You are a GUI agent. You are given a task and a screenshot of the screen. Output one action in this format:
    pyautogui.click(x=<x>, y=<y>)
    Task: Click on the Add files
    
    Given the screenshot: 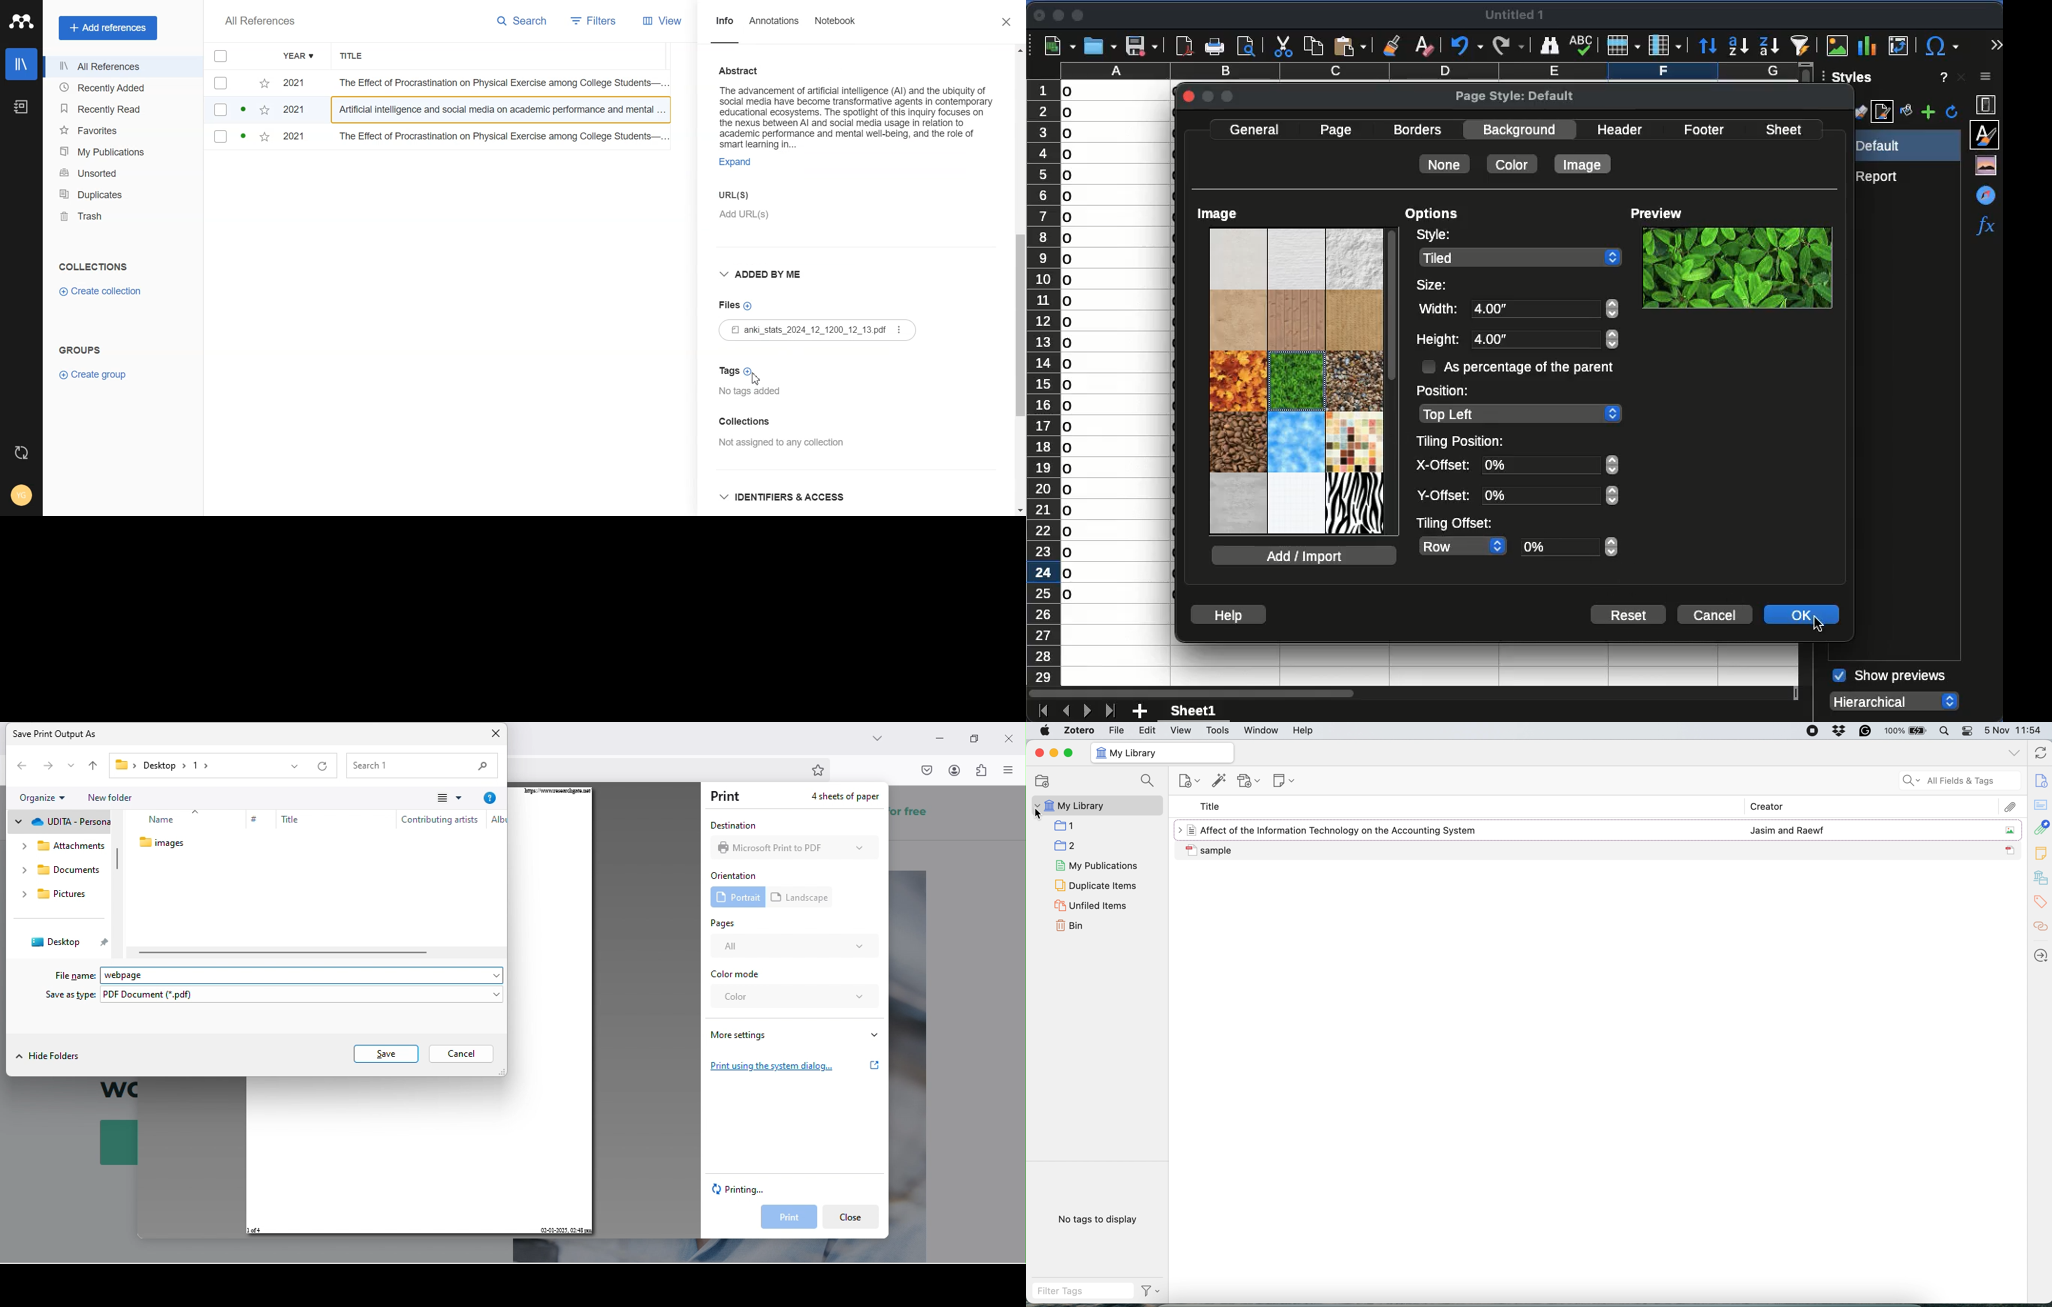 What is the action you would take?
    pyautogui.click(x=734, y=306)
    